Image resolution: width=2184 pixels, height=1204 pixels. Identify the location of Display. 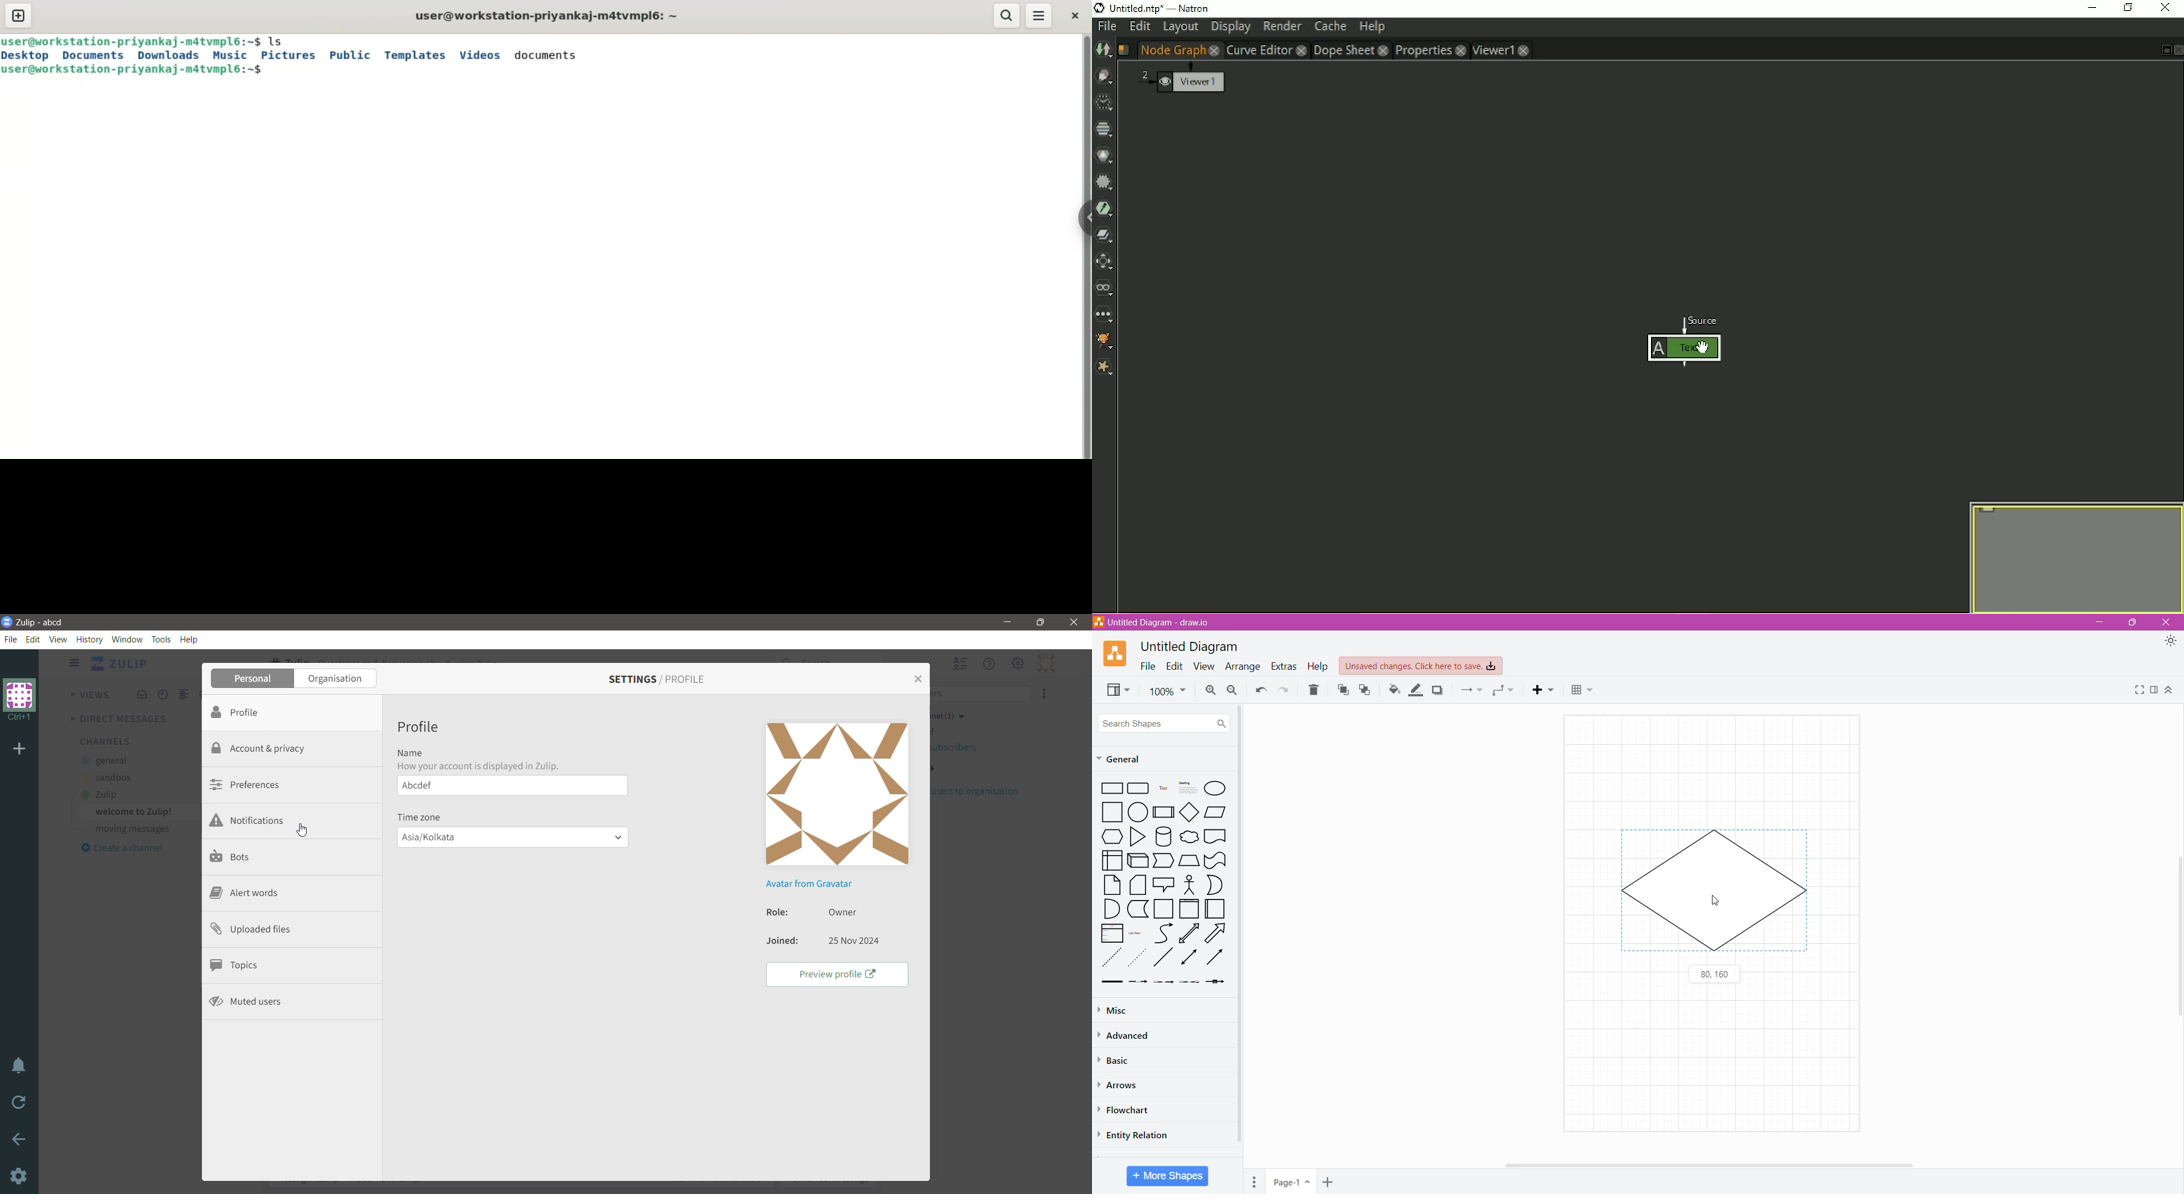
(1230, 28).